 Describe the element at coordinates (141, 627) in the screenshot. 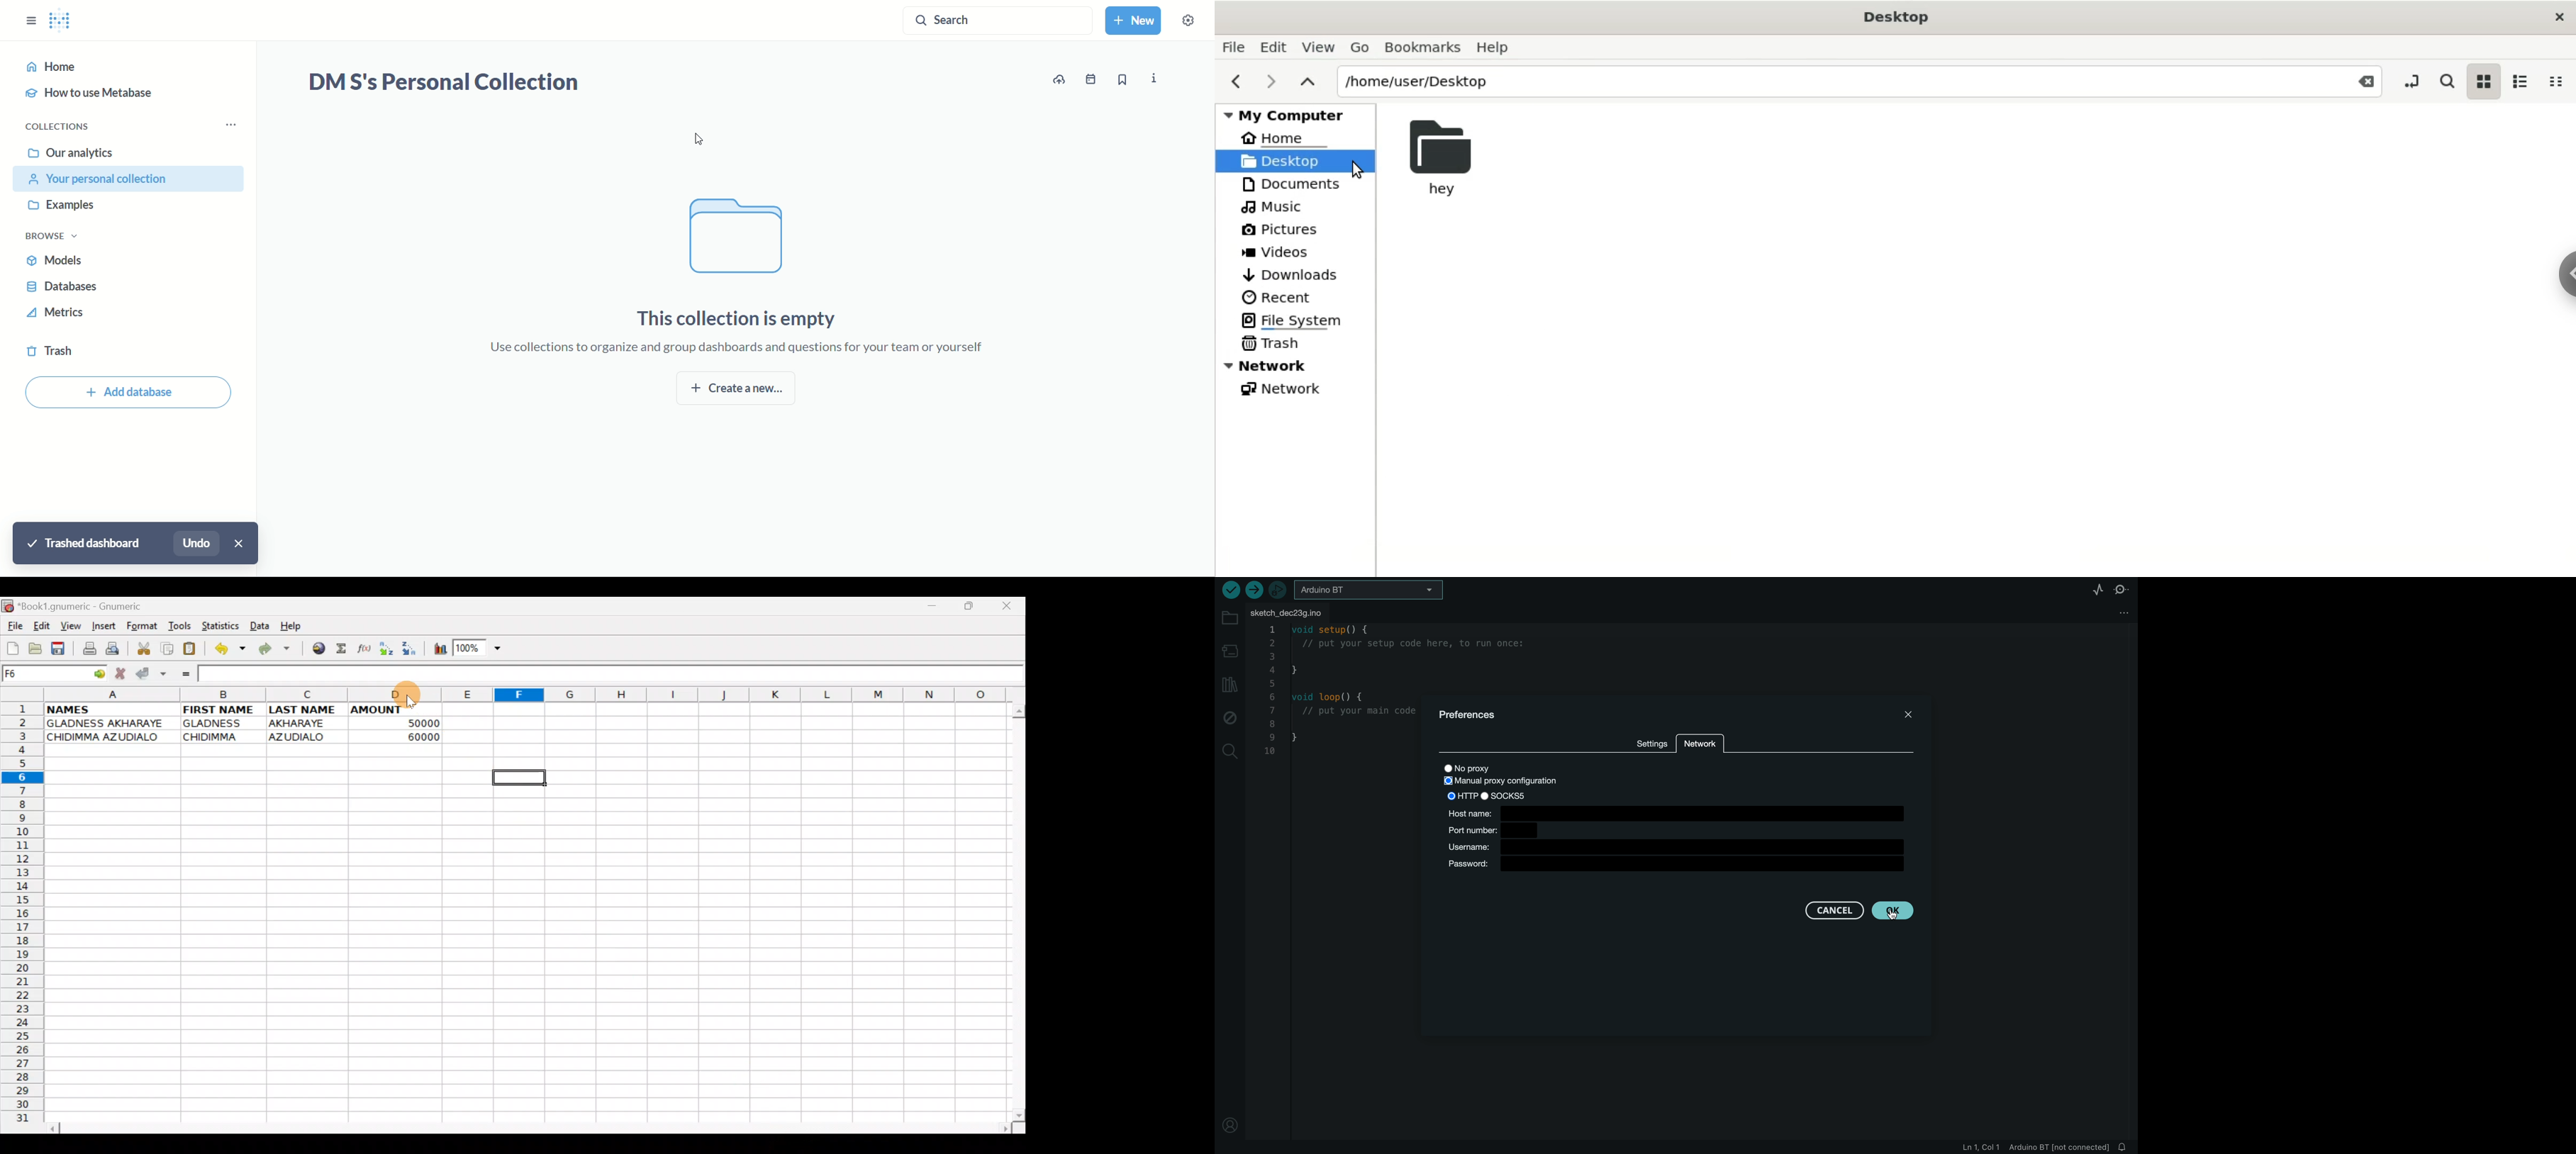

I see `Format` at that location.